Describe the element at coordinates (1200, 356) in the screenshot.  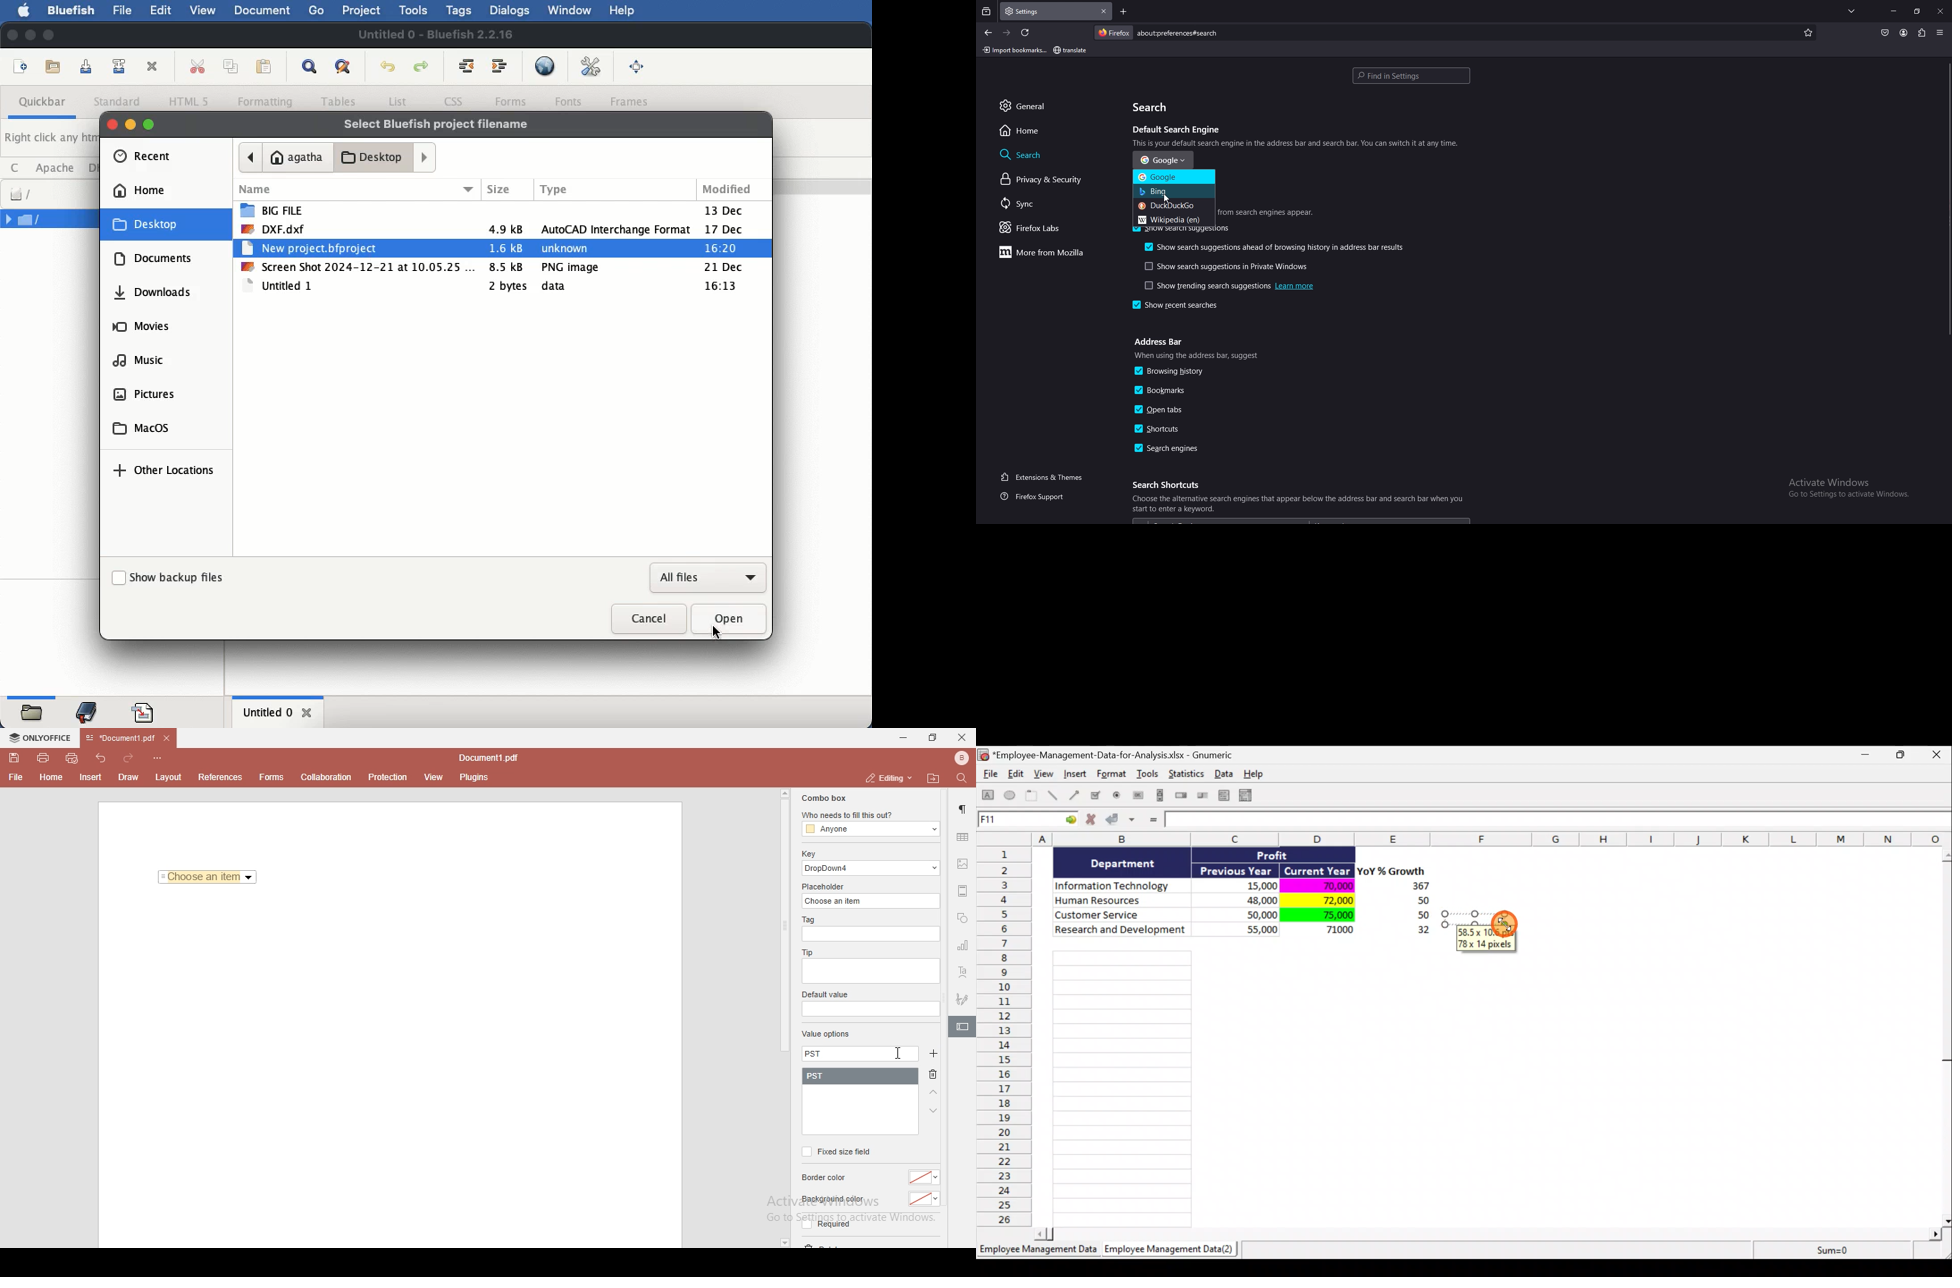
I see `info` at that location.